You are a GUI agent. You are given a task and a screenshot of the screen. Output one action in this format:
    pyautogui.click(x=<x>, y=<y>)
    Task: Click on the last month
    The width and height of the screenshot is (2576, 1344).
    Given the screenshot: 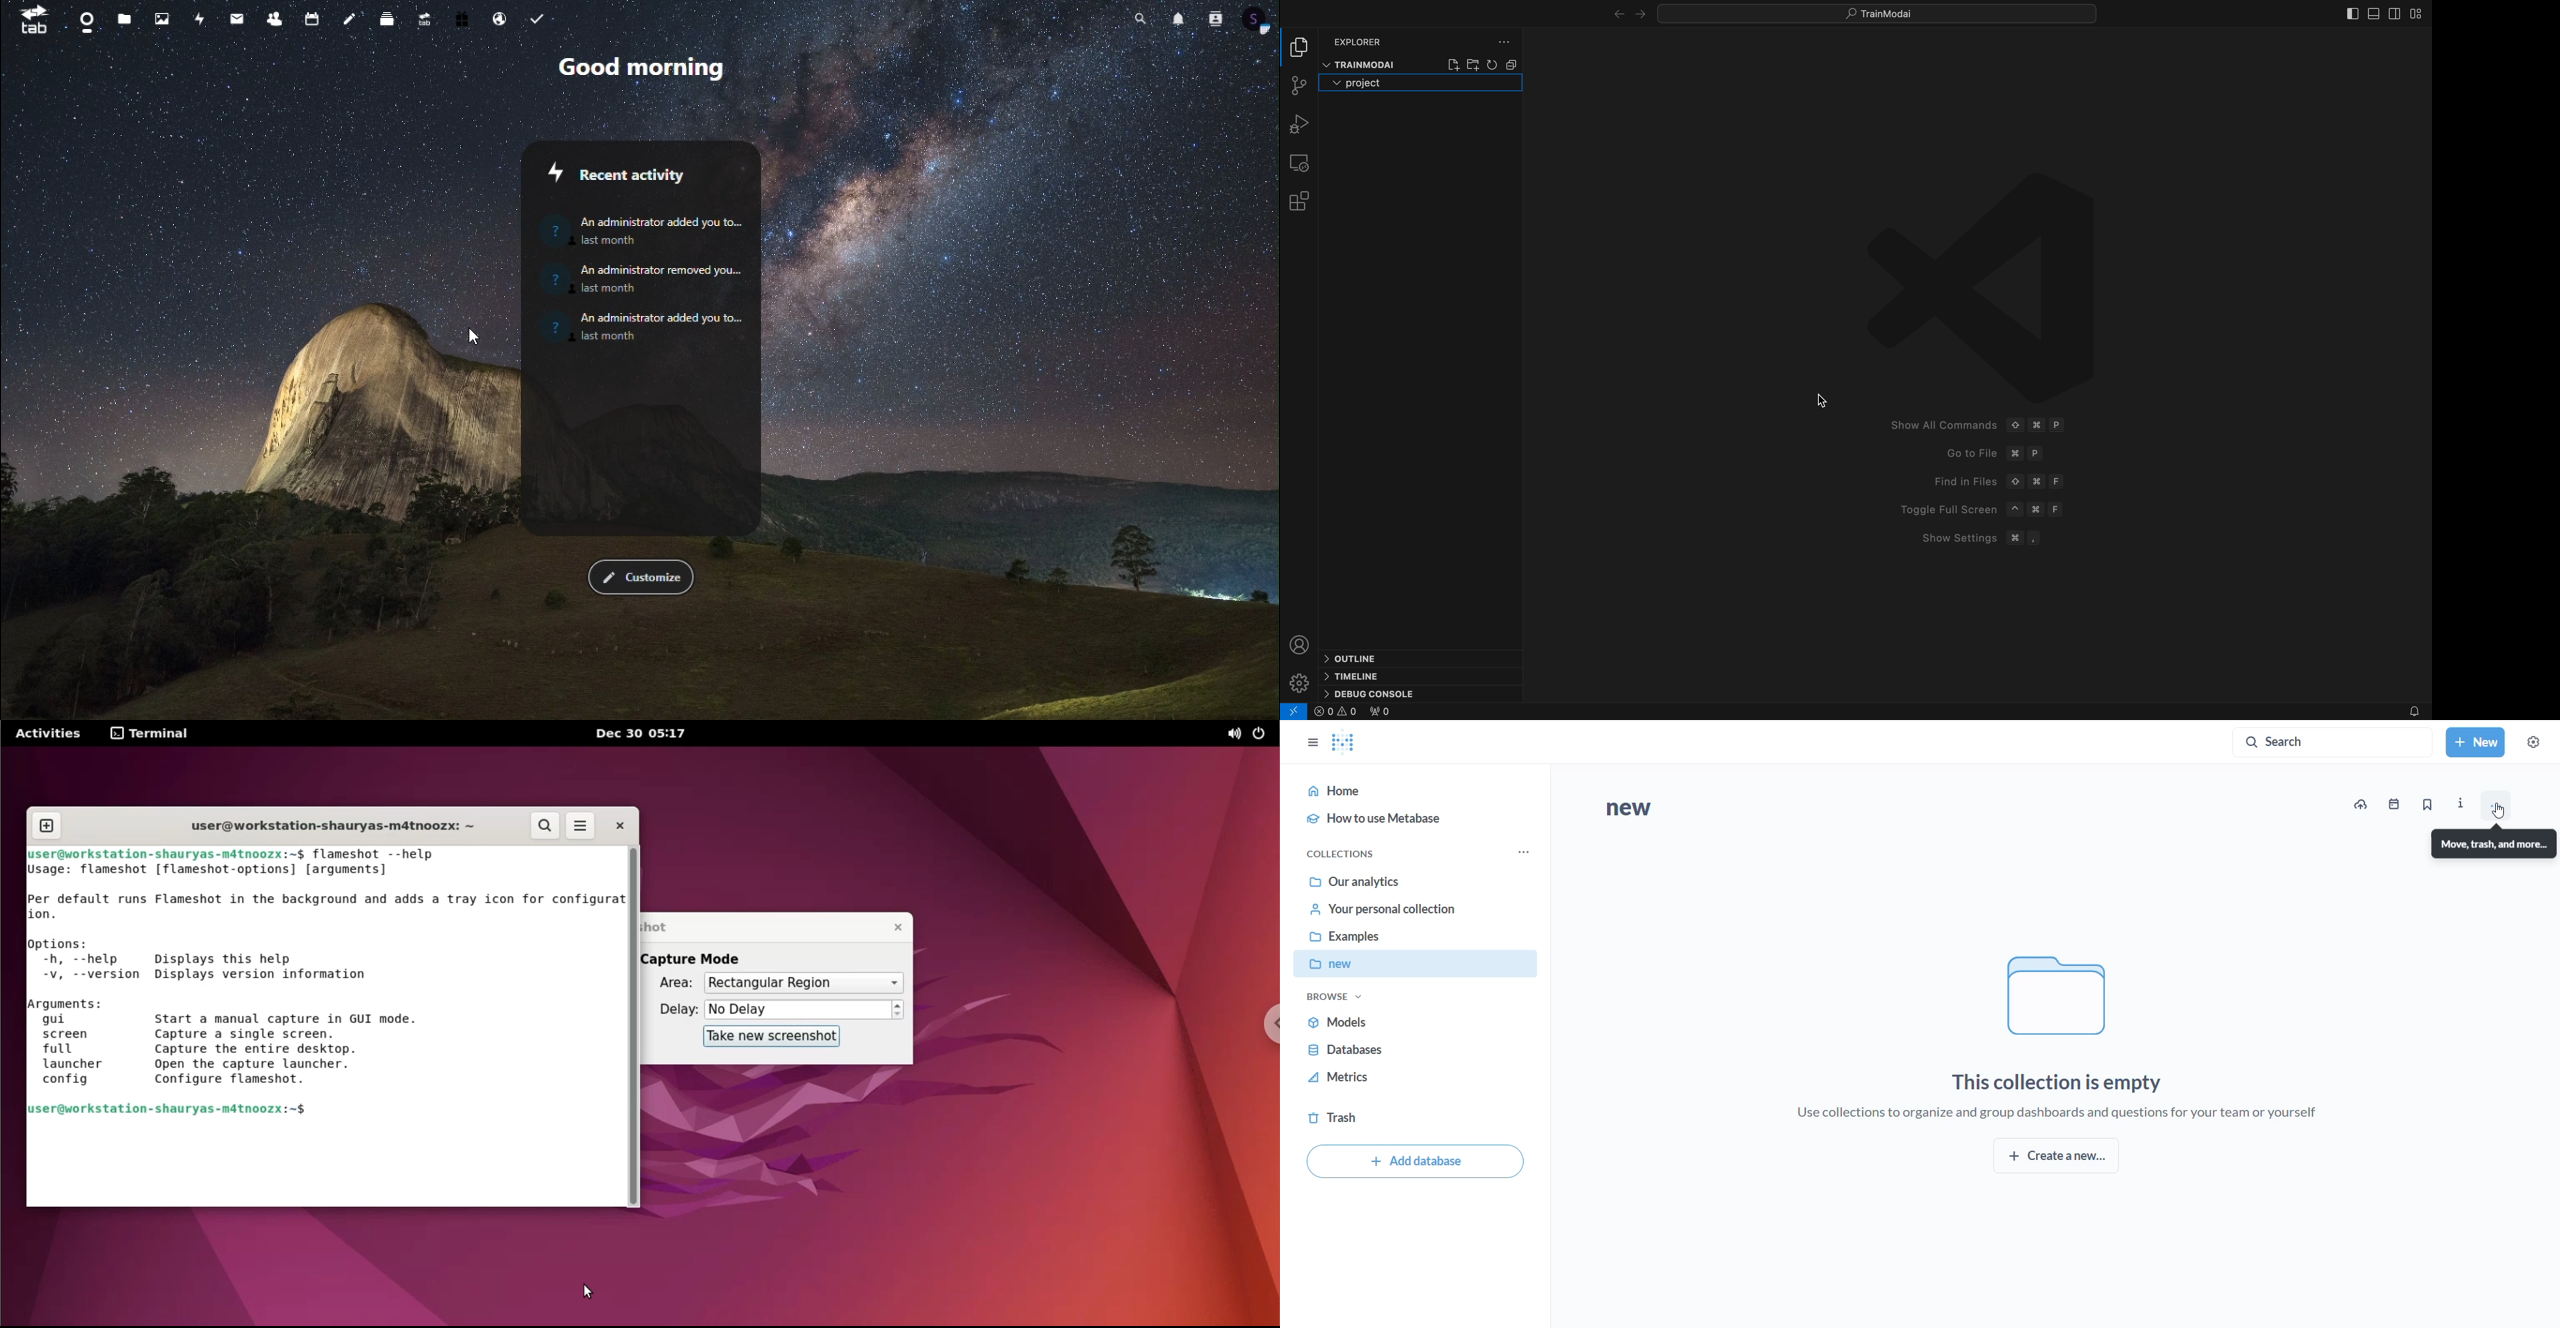 What is the action you would take?
    pyautogui.click(x=608, y=289)
    